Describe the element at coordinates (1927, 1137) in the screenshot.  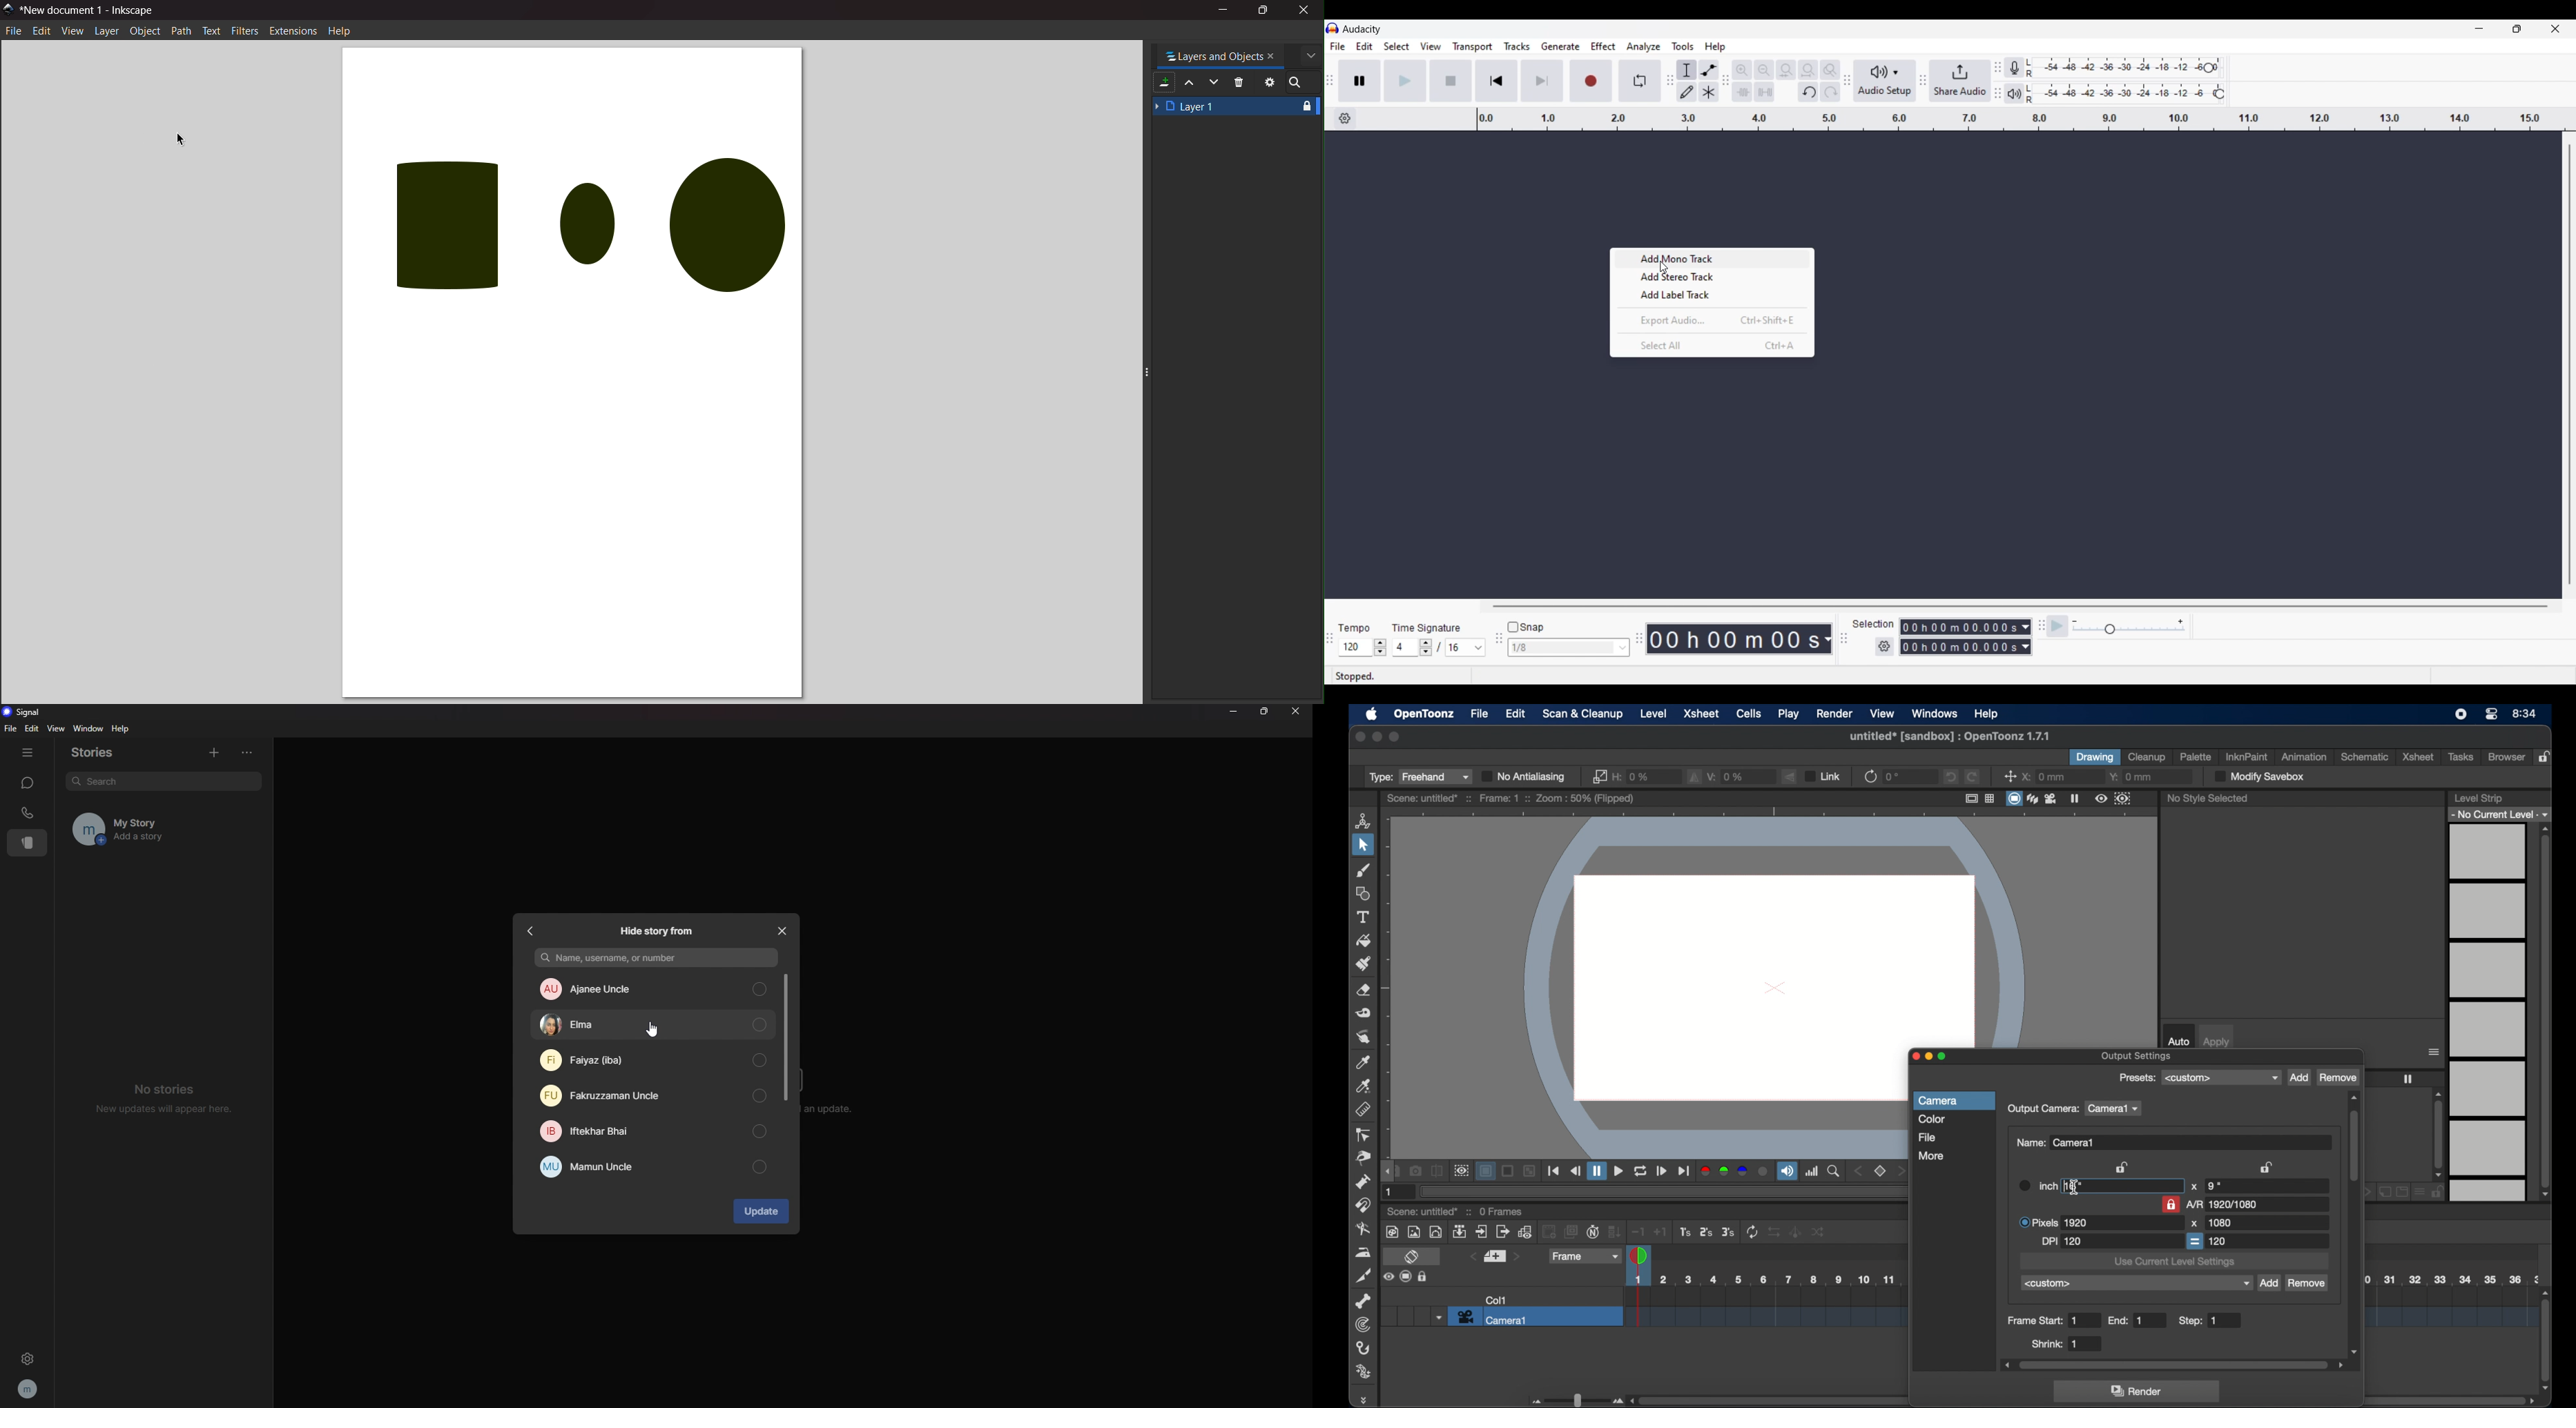
I see `file` at that location.